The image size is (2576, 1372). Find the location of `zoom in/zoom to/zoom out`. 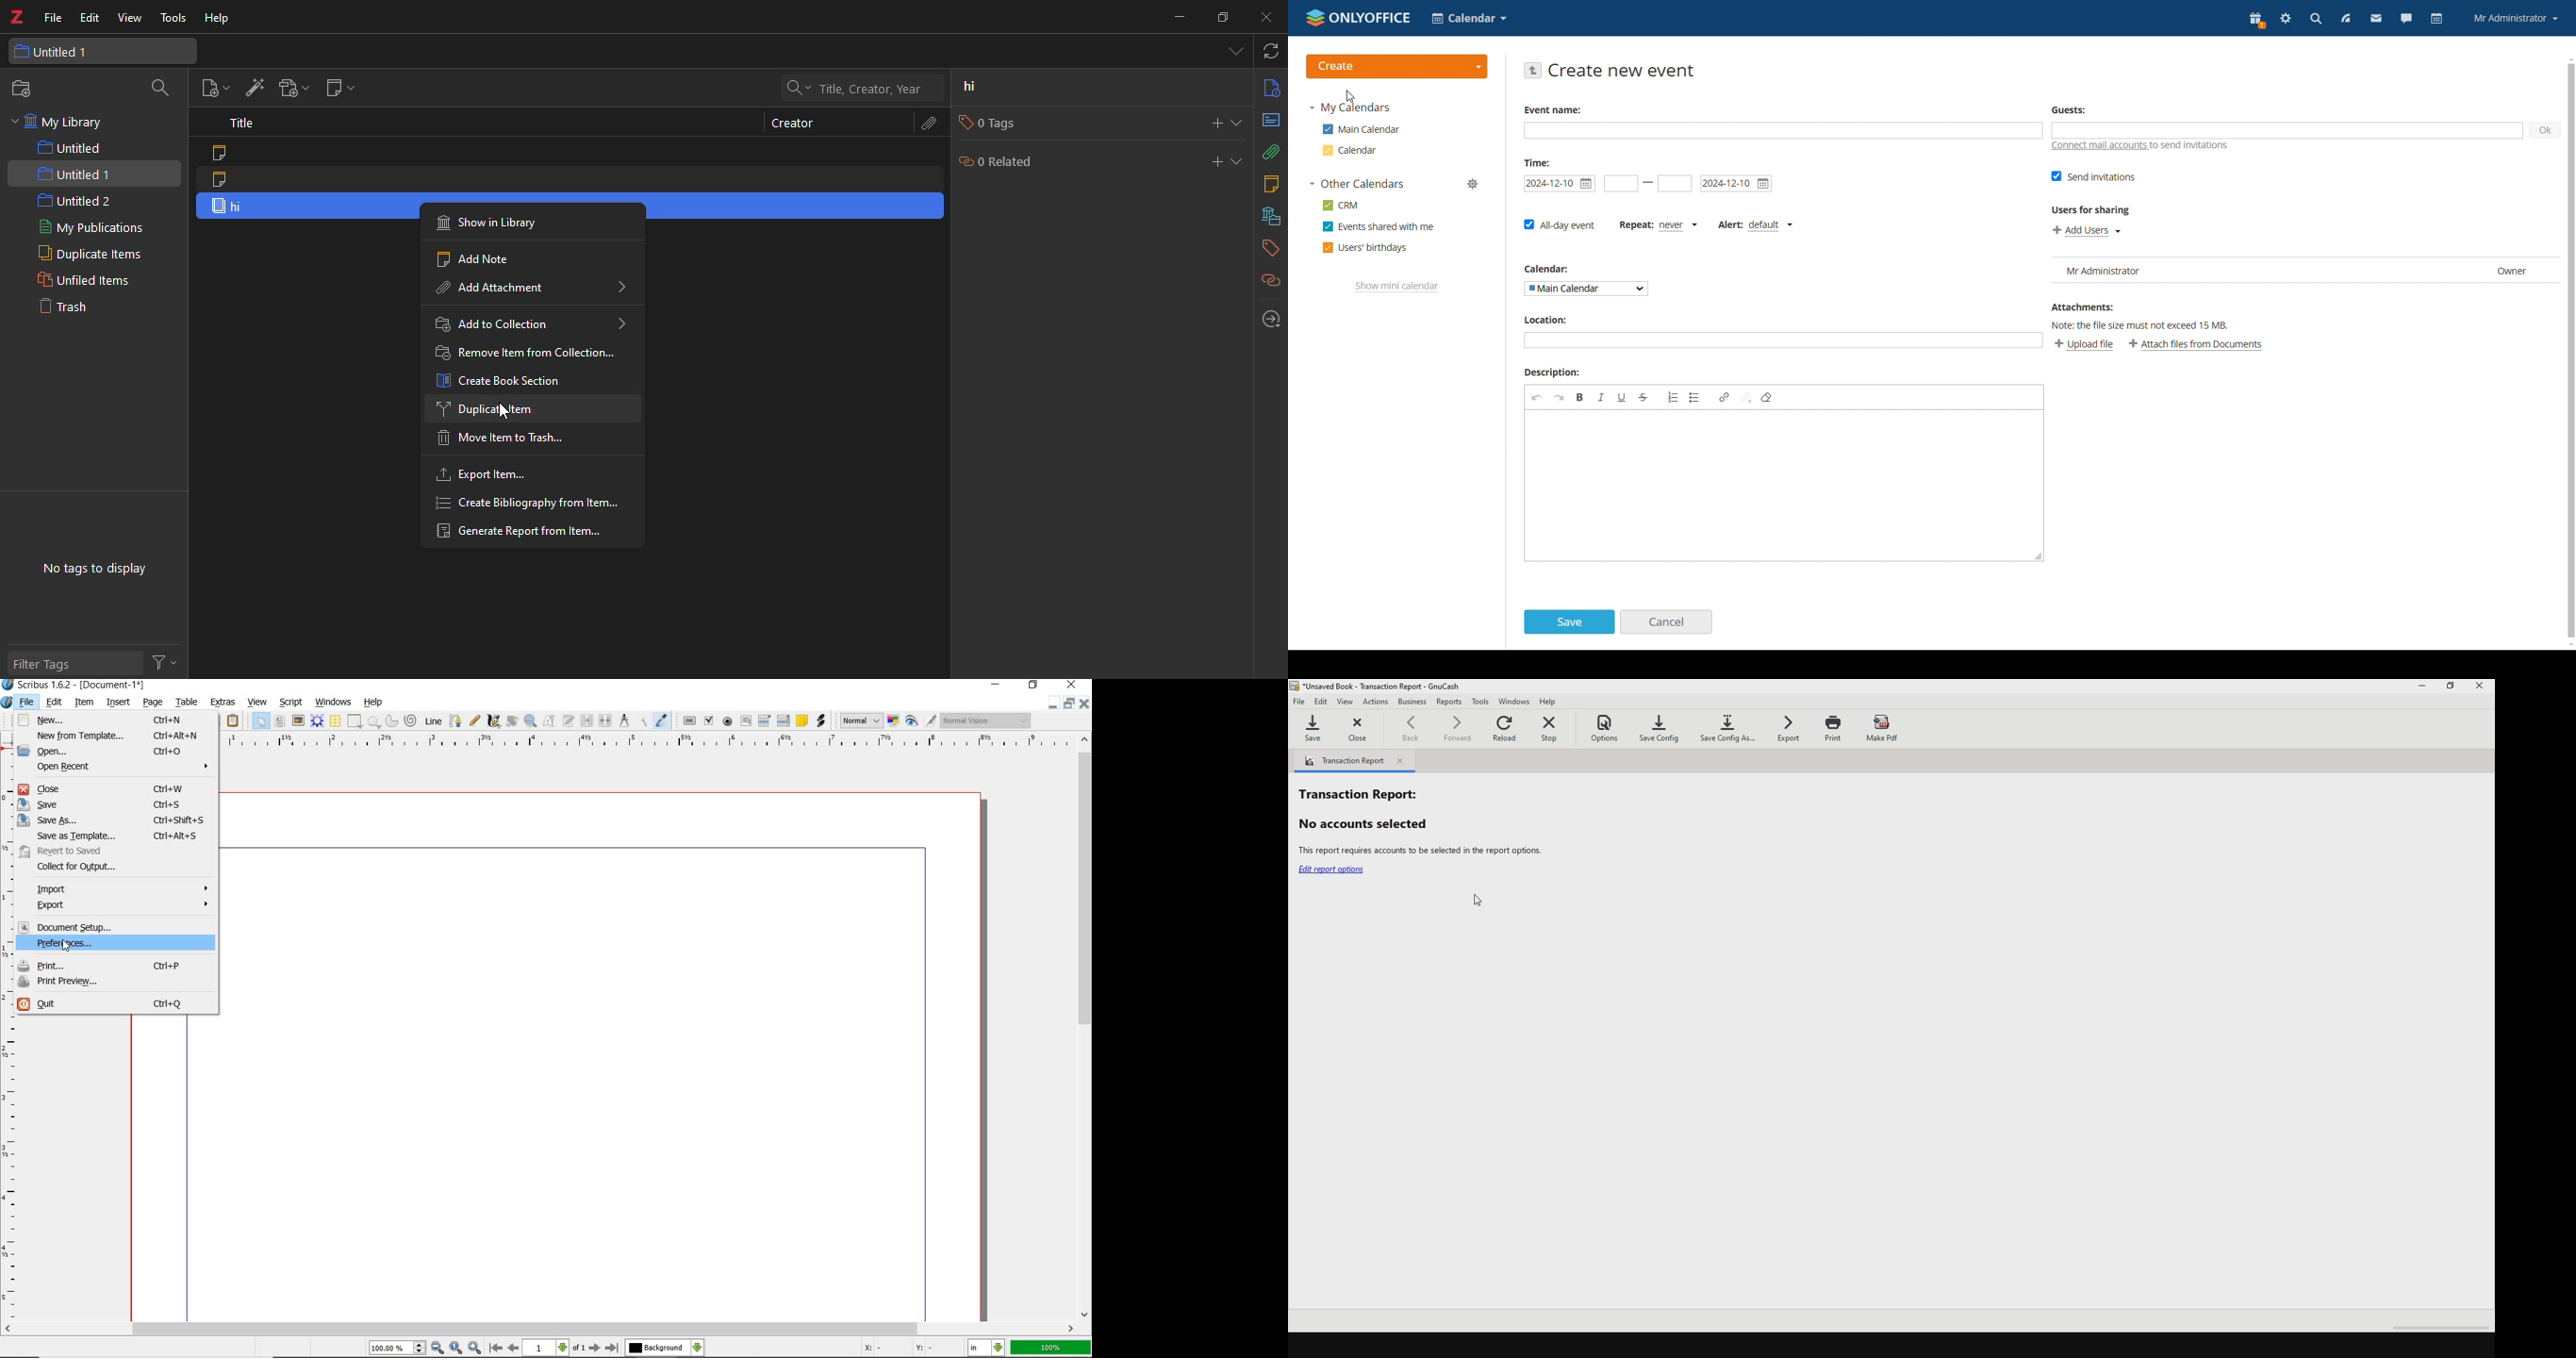

zoom in/zoom to/zoom out is located at coordinates (425, 1348).